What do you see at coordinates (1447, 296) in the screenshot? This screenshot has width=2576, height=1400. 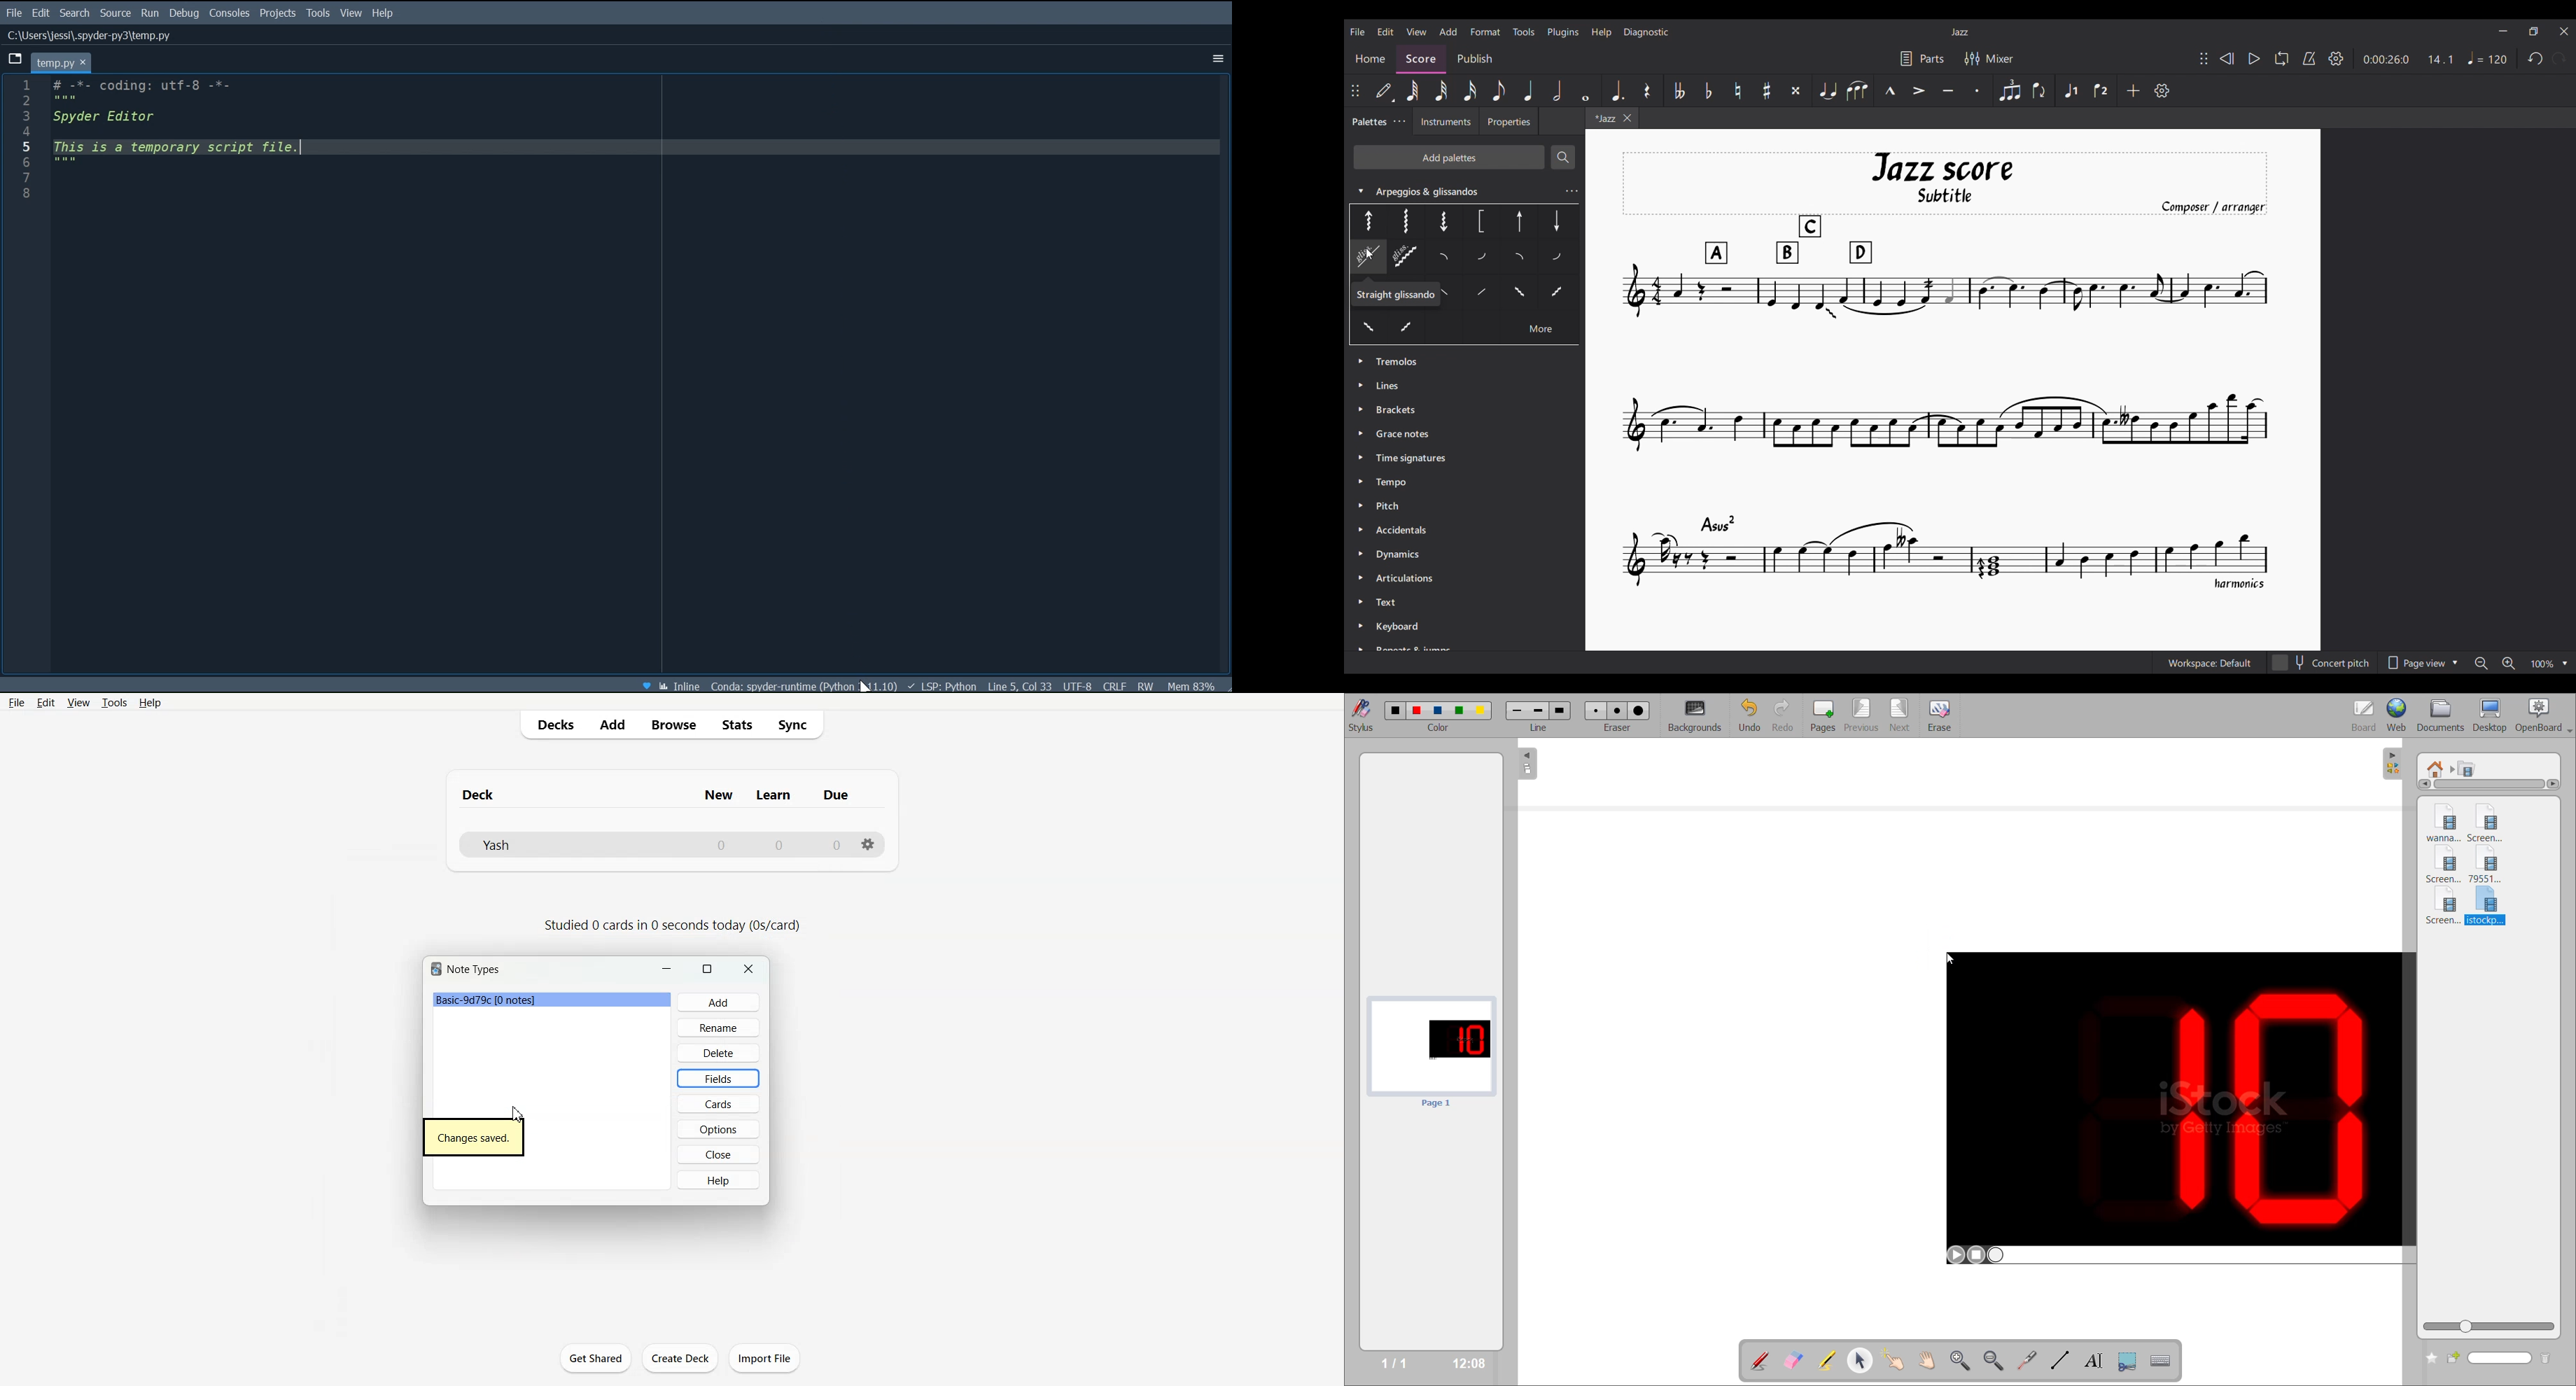 I see `Palate 13` at bounding box center [1447, 296].